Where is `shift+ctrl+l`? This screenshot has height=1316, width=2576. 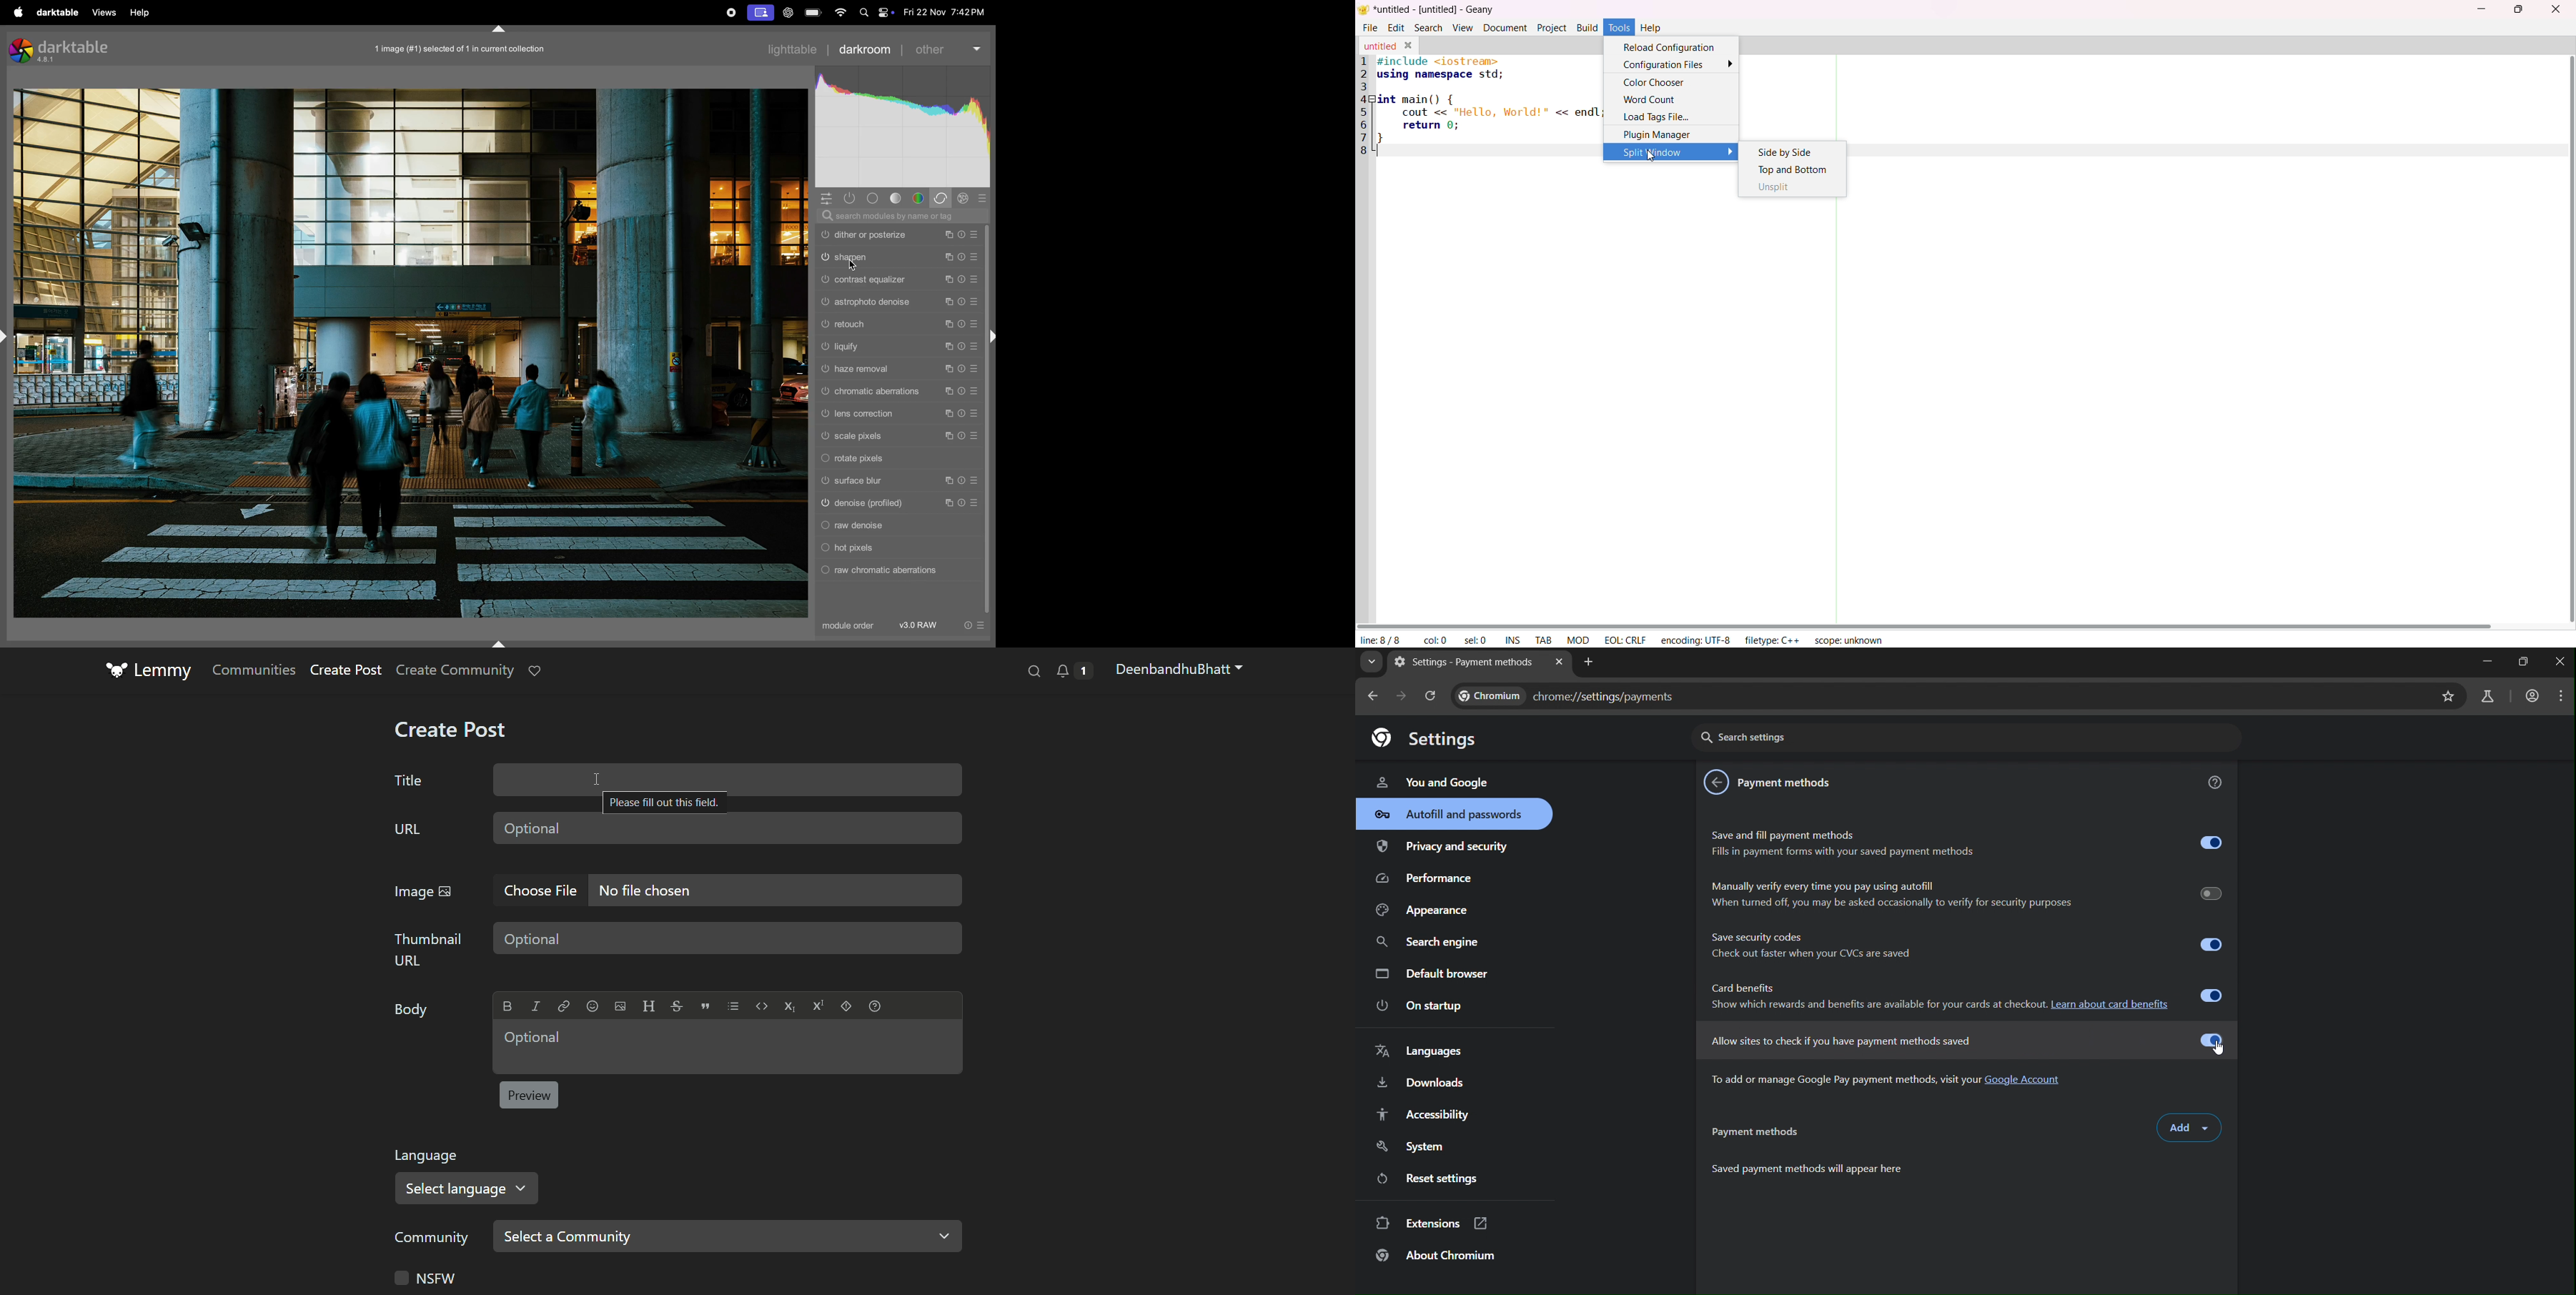
shift+ctrl+l is located at coordinates (6, 336).